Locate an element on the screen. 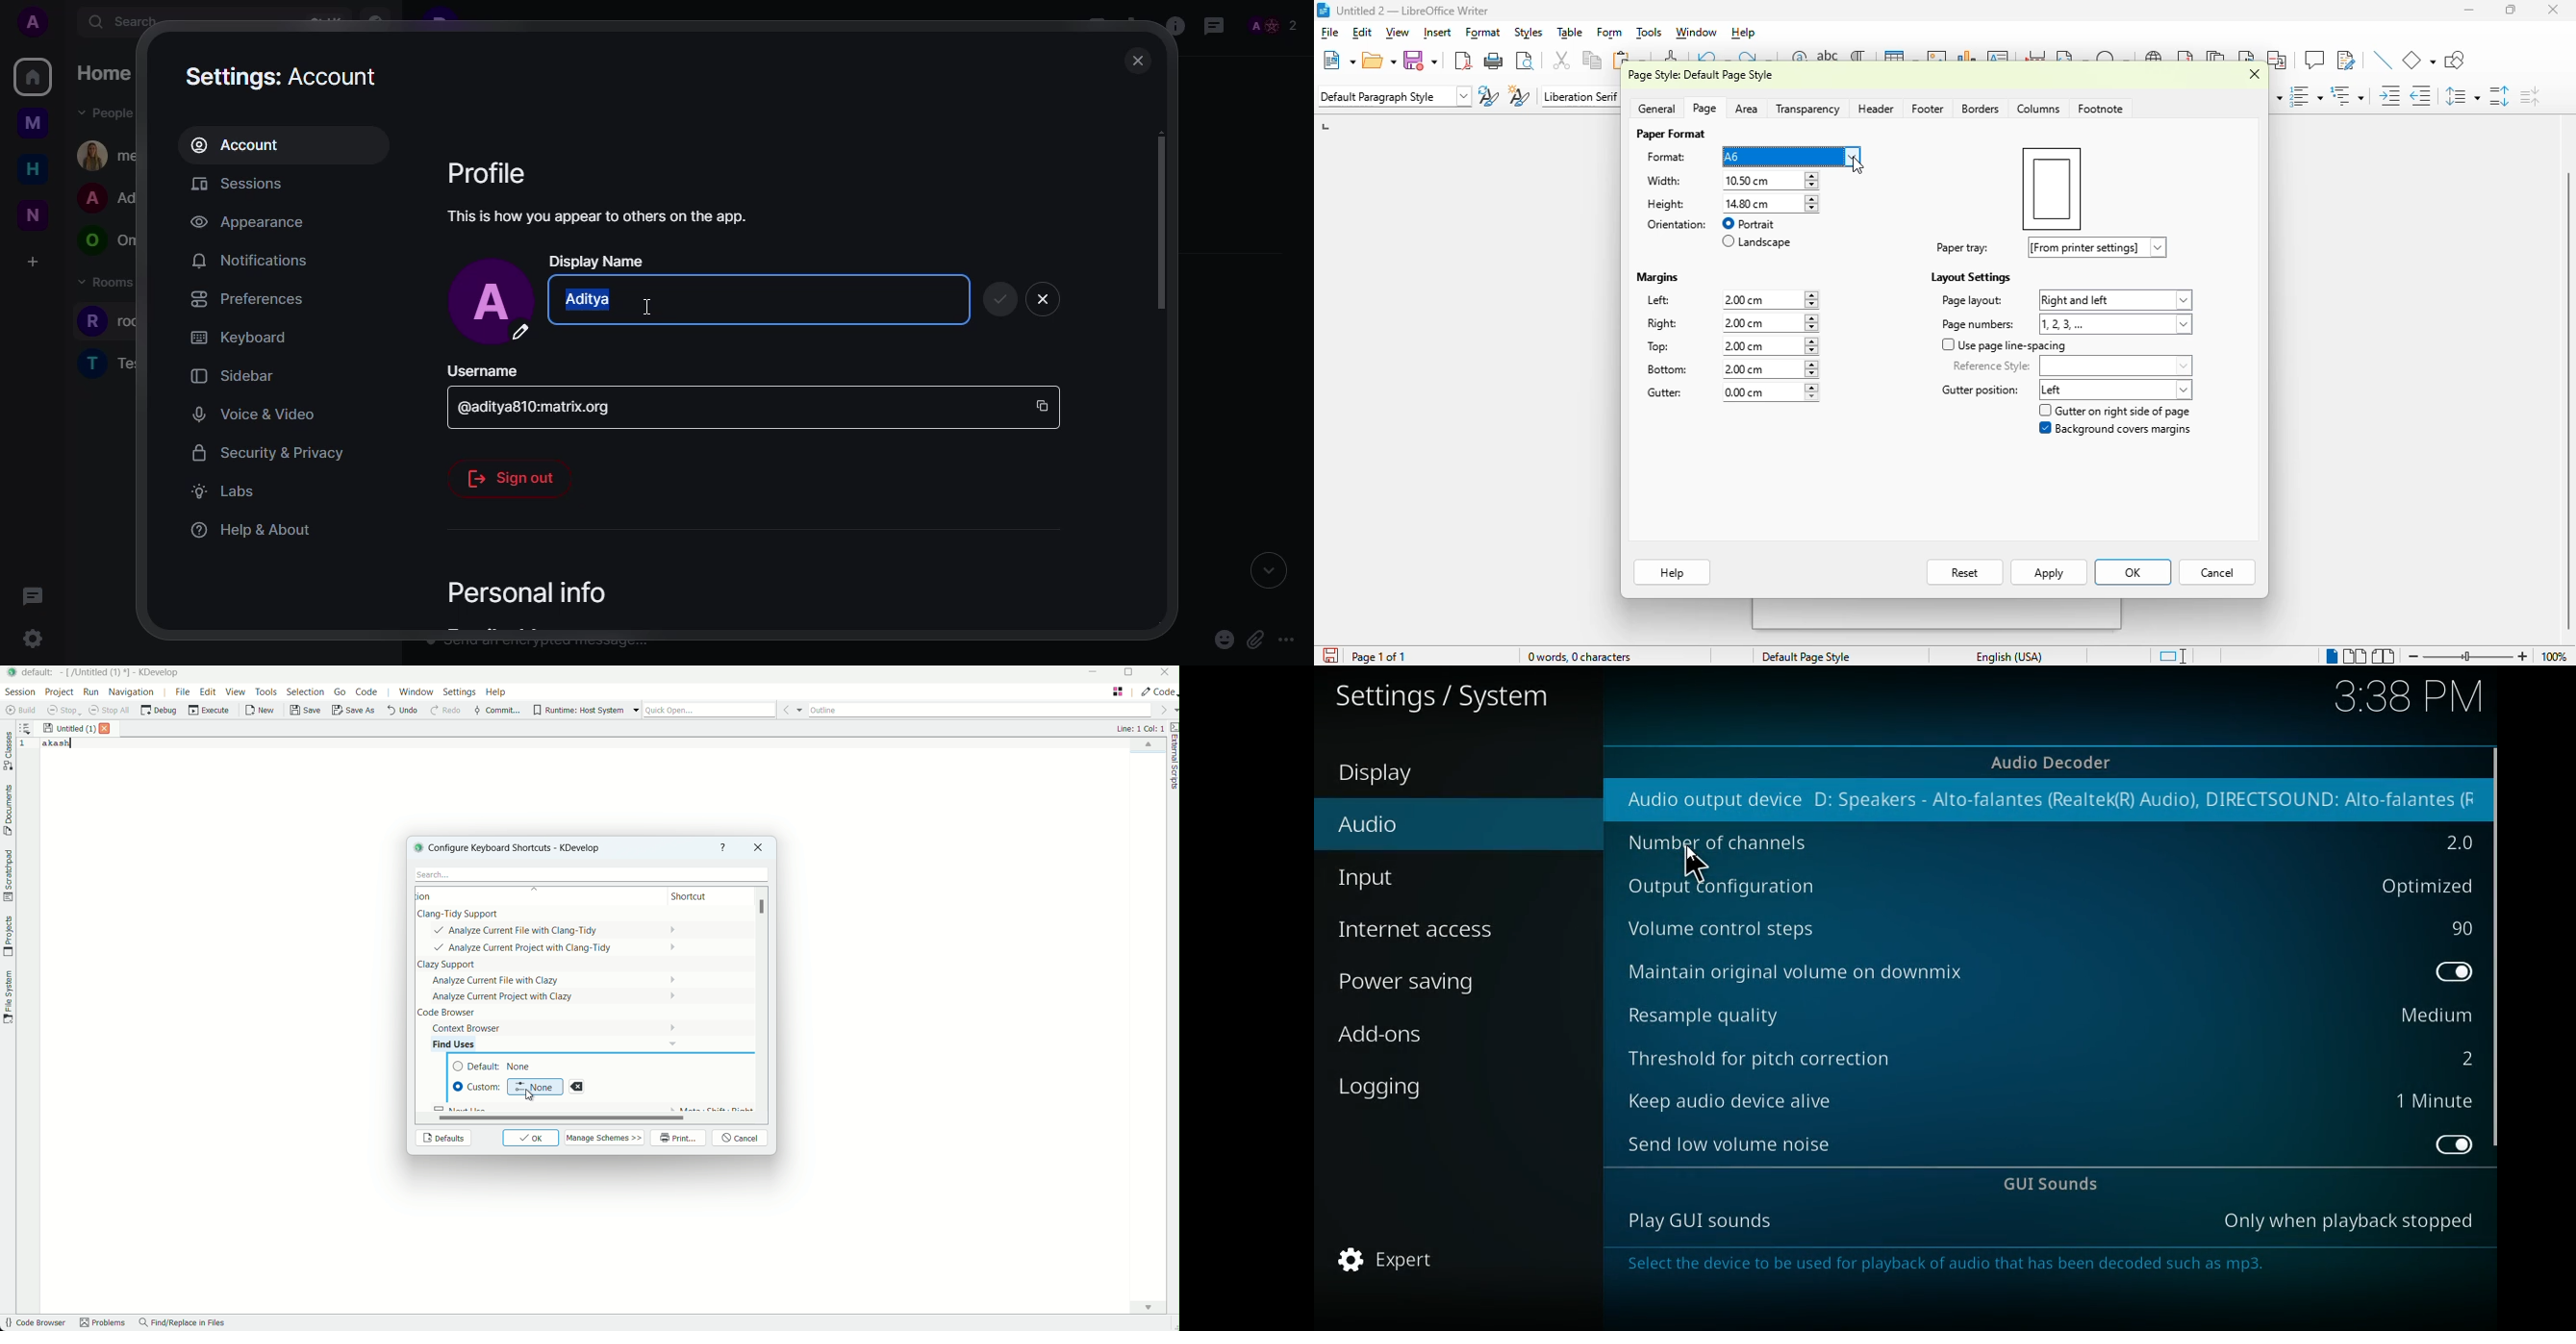 The height and width of the screenshot is (1344, 2576). classes is located at coordinates (8, 752).